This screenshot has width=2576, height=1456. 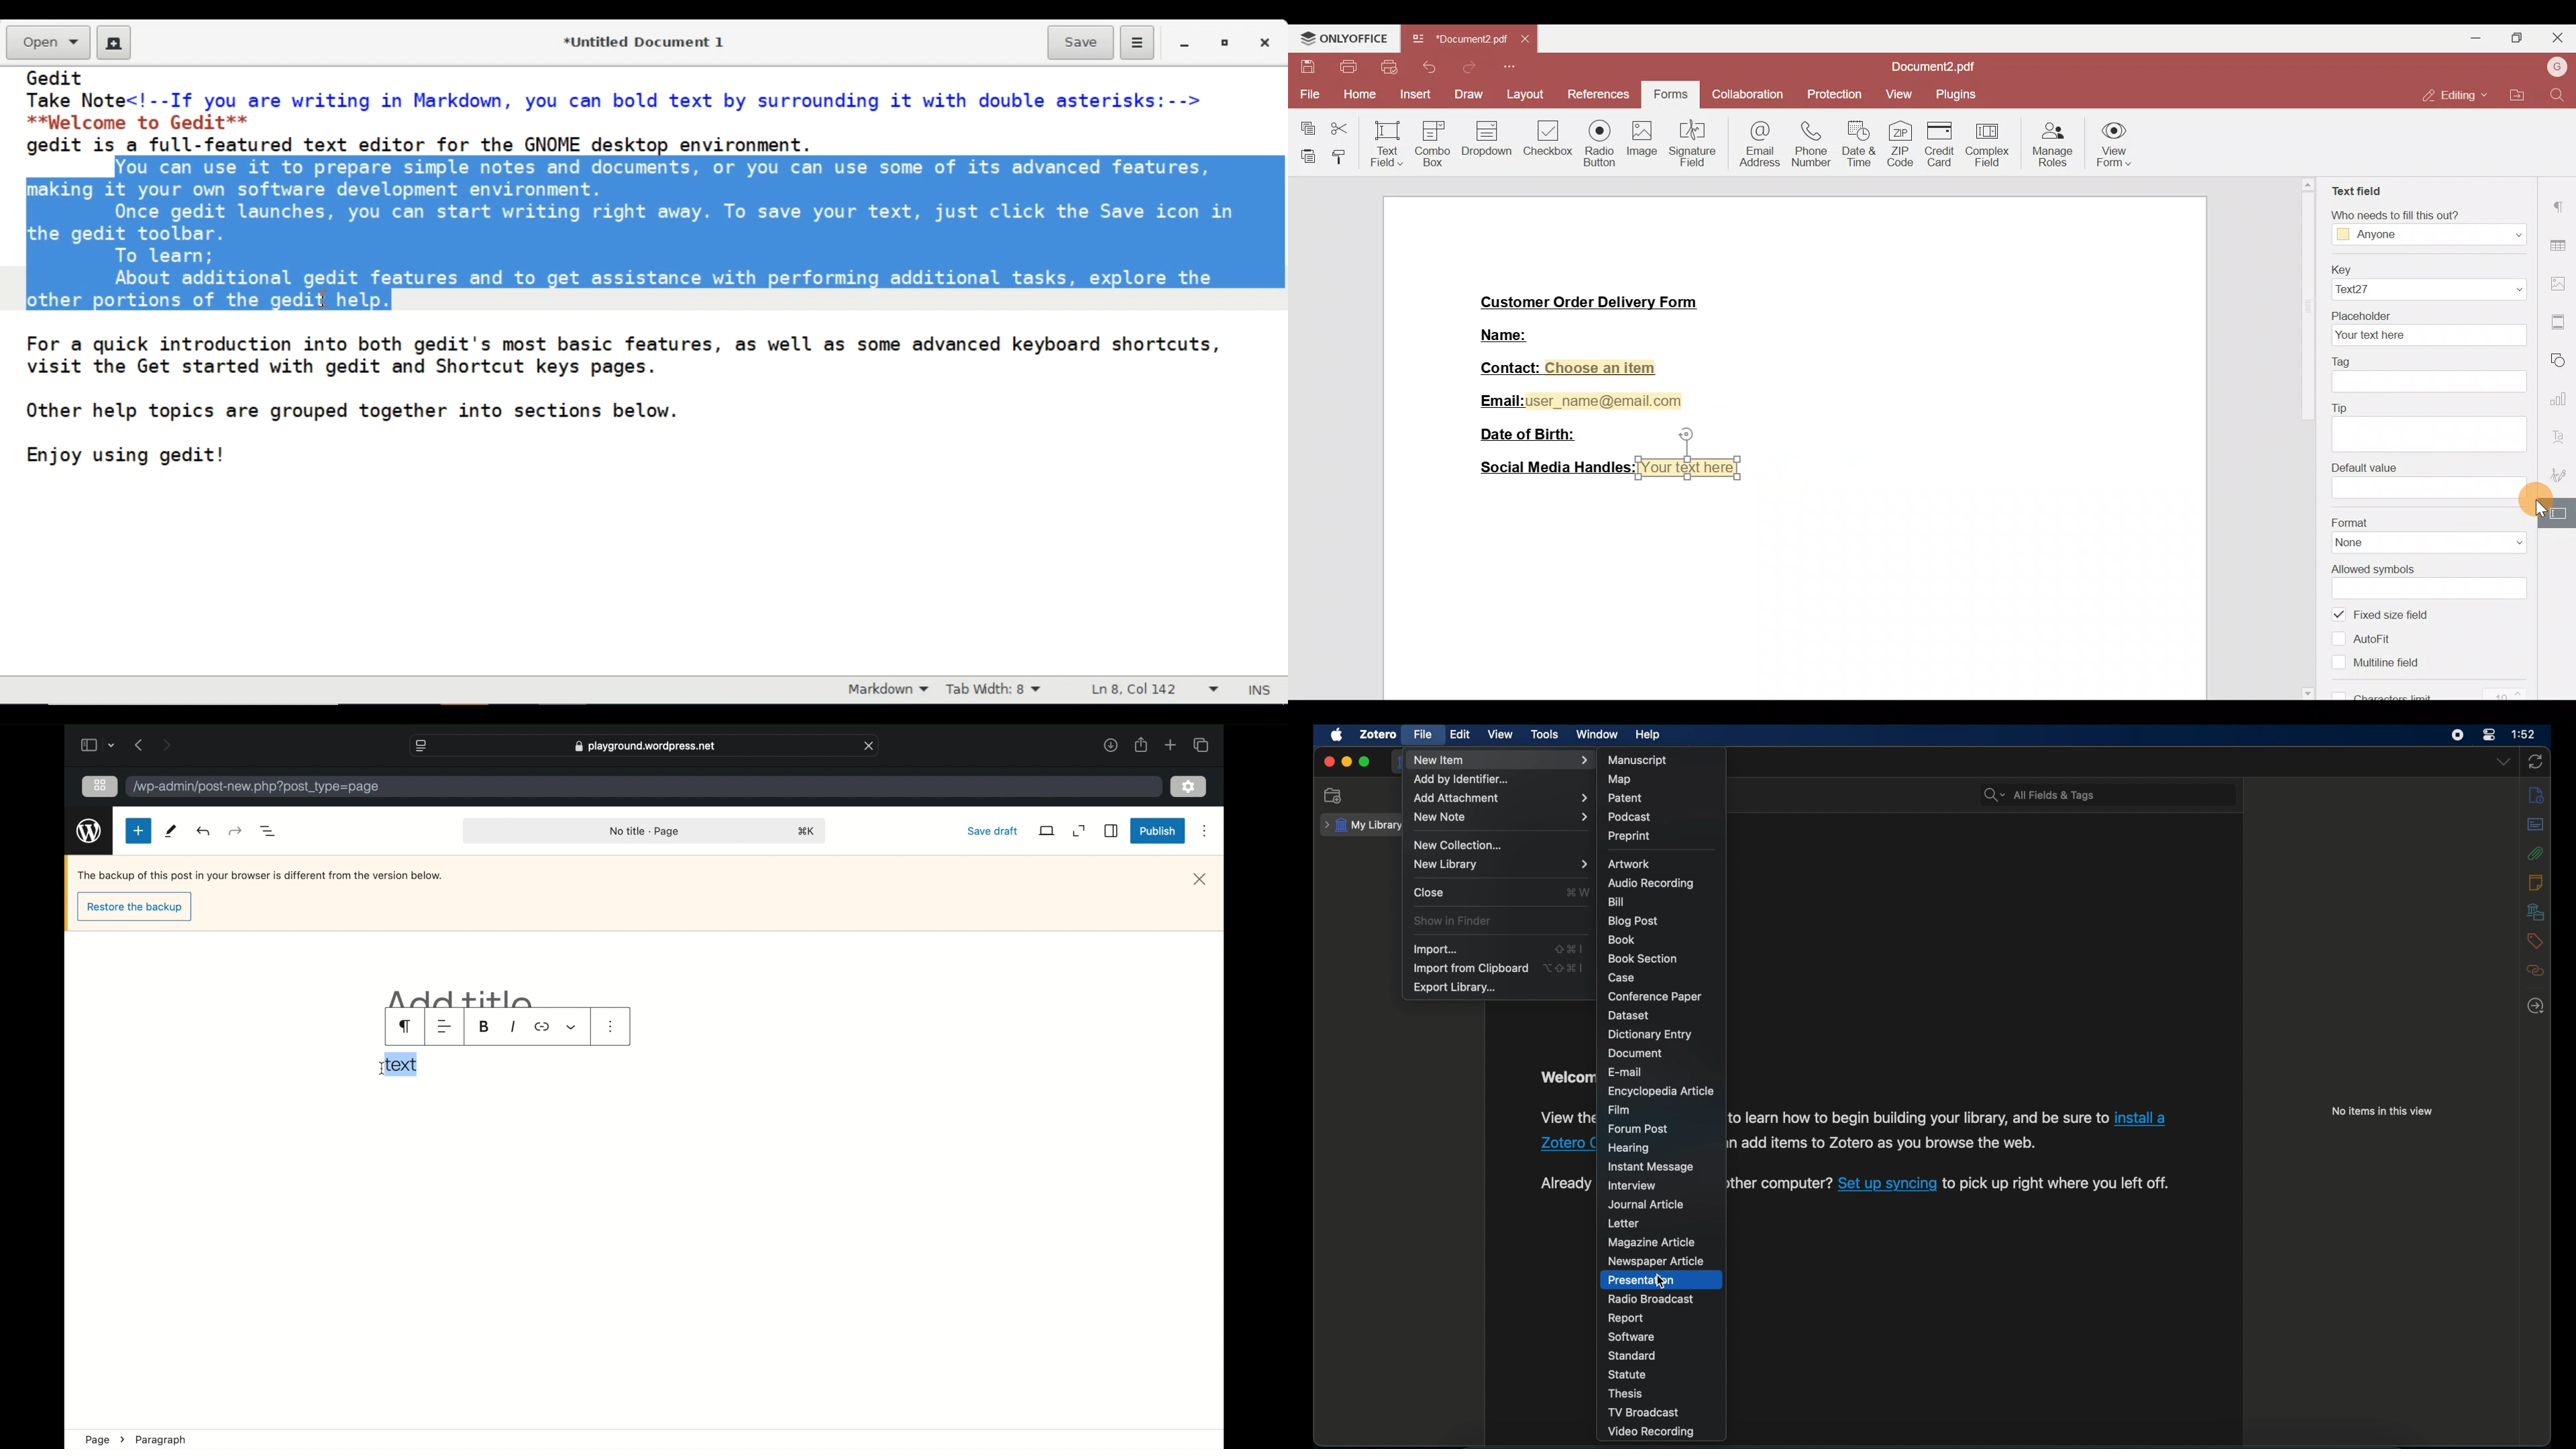 What do you see at coordinates (1627, 1394) in the screenshot?
I see `thesis` at bounding box center [1627, 1394].